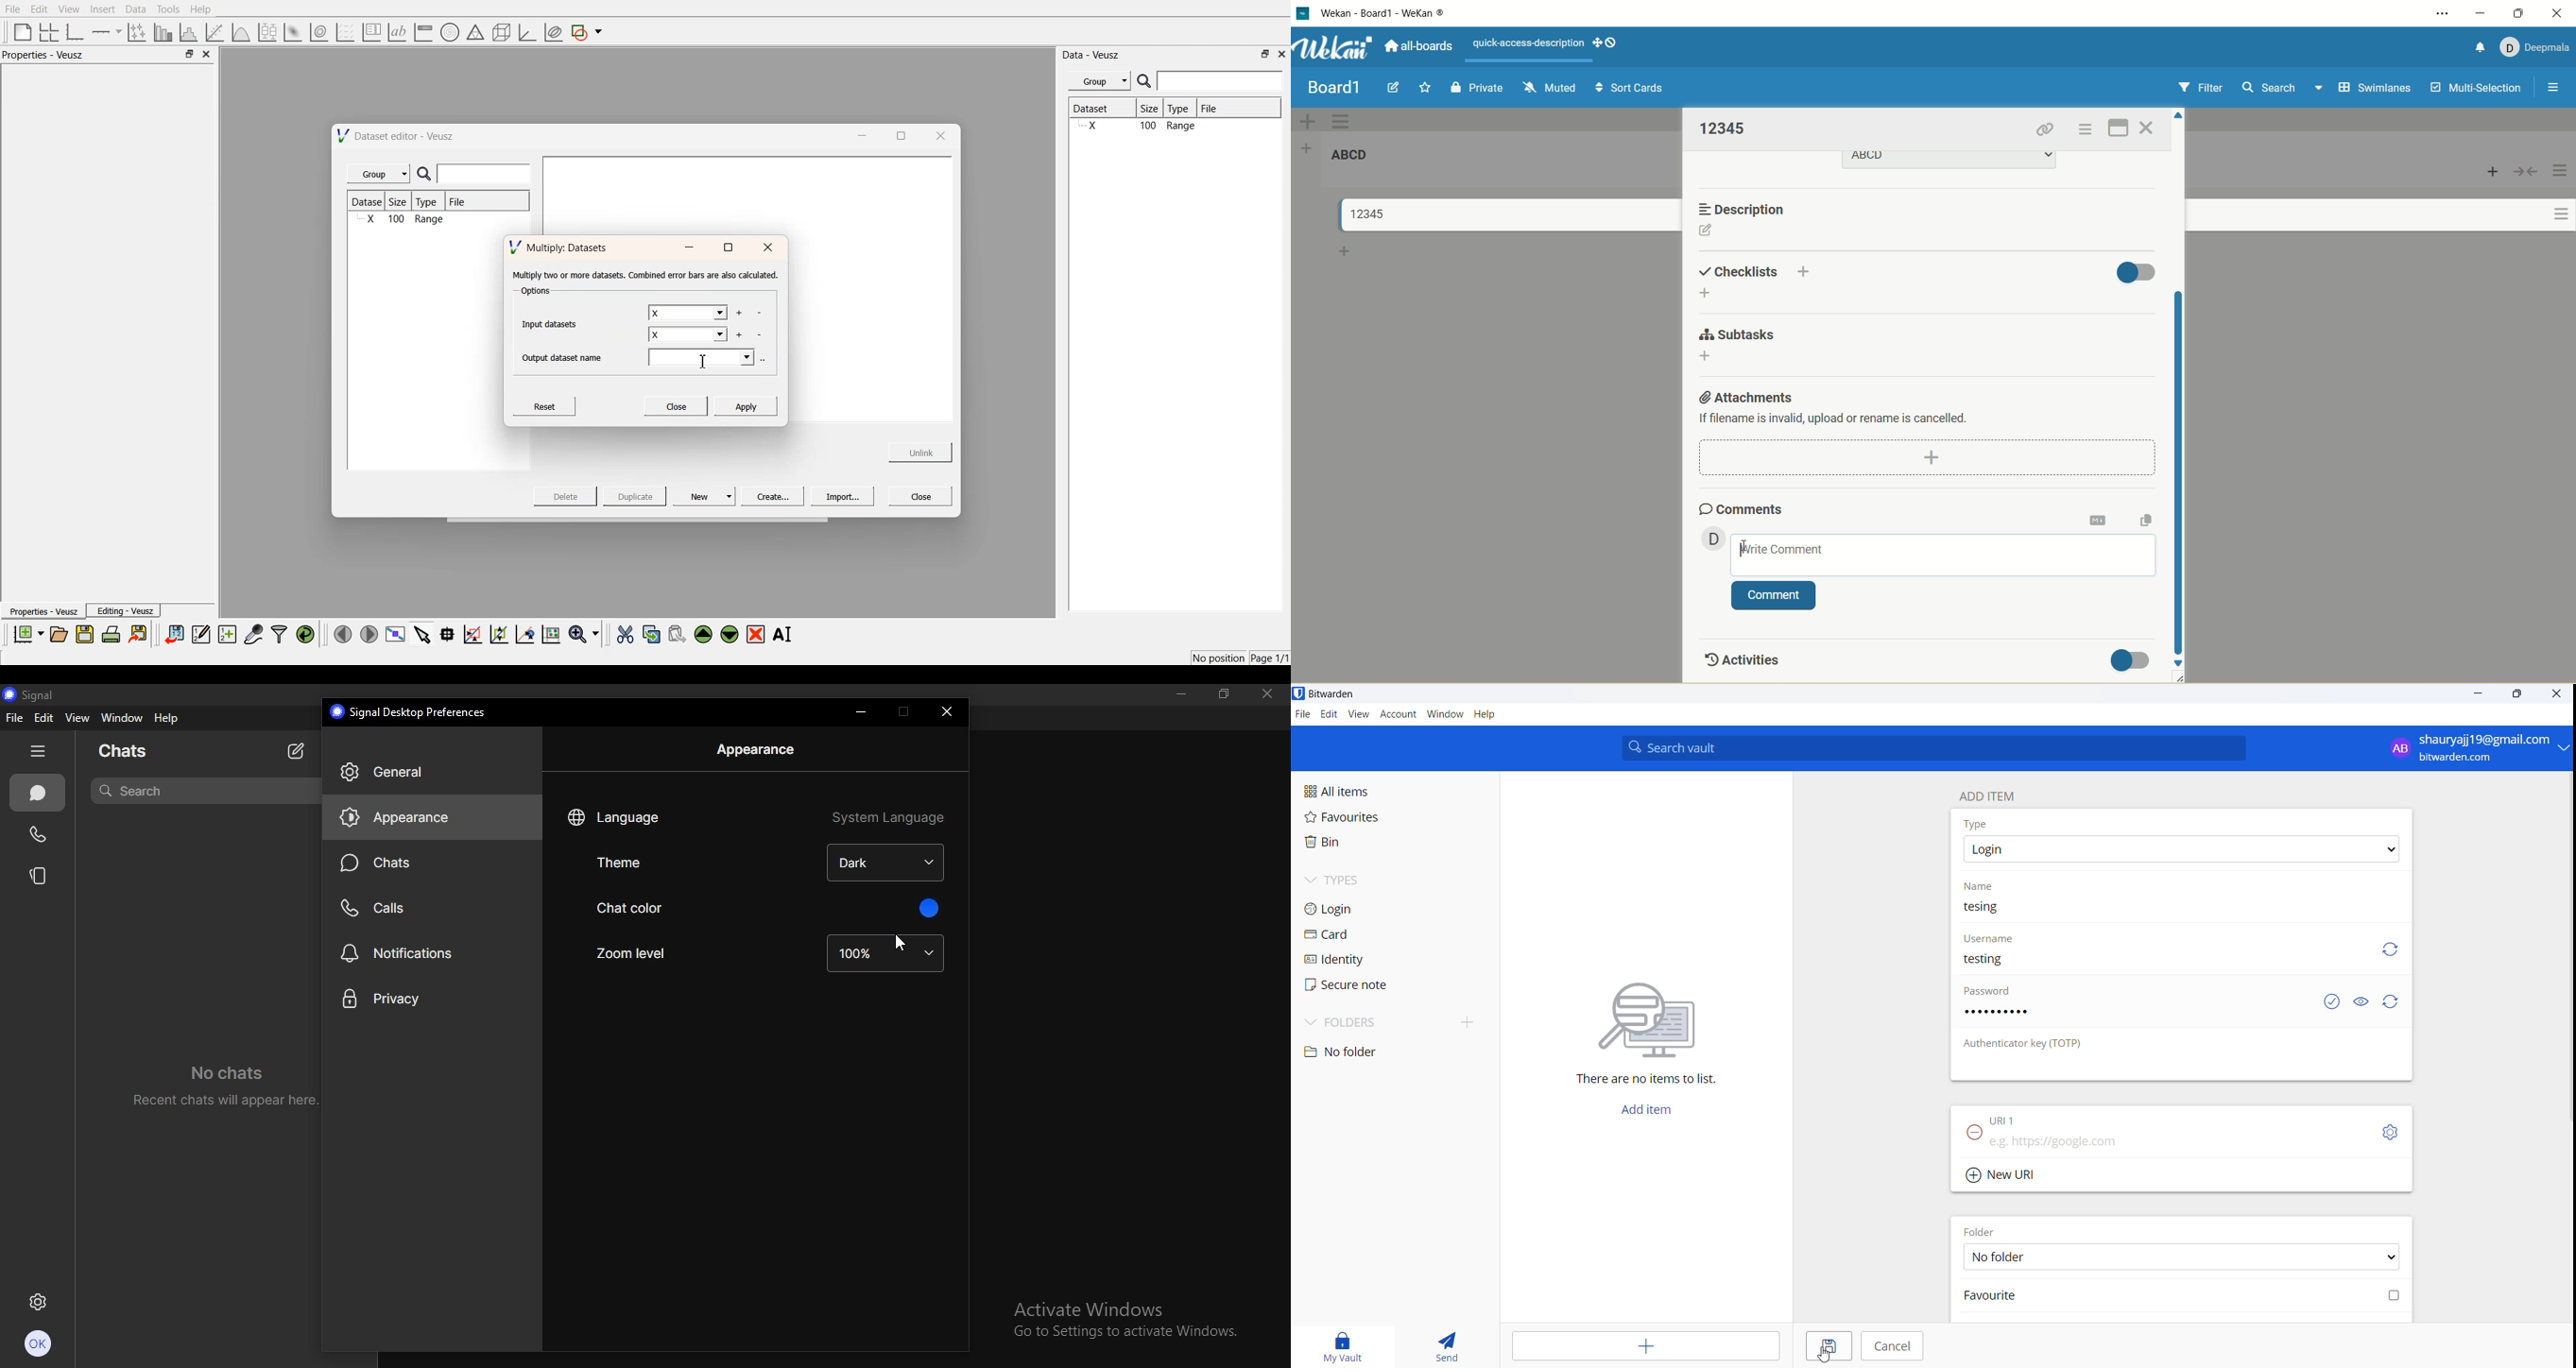  Describe the element at coordinates (1359, 717) in the screenshot. I see `view` at that location.